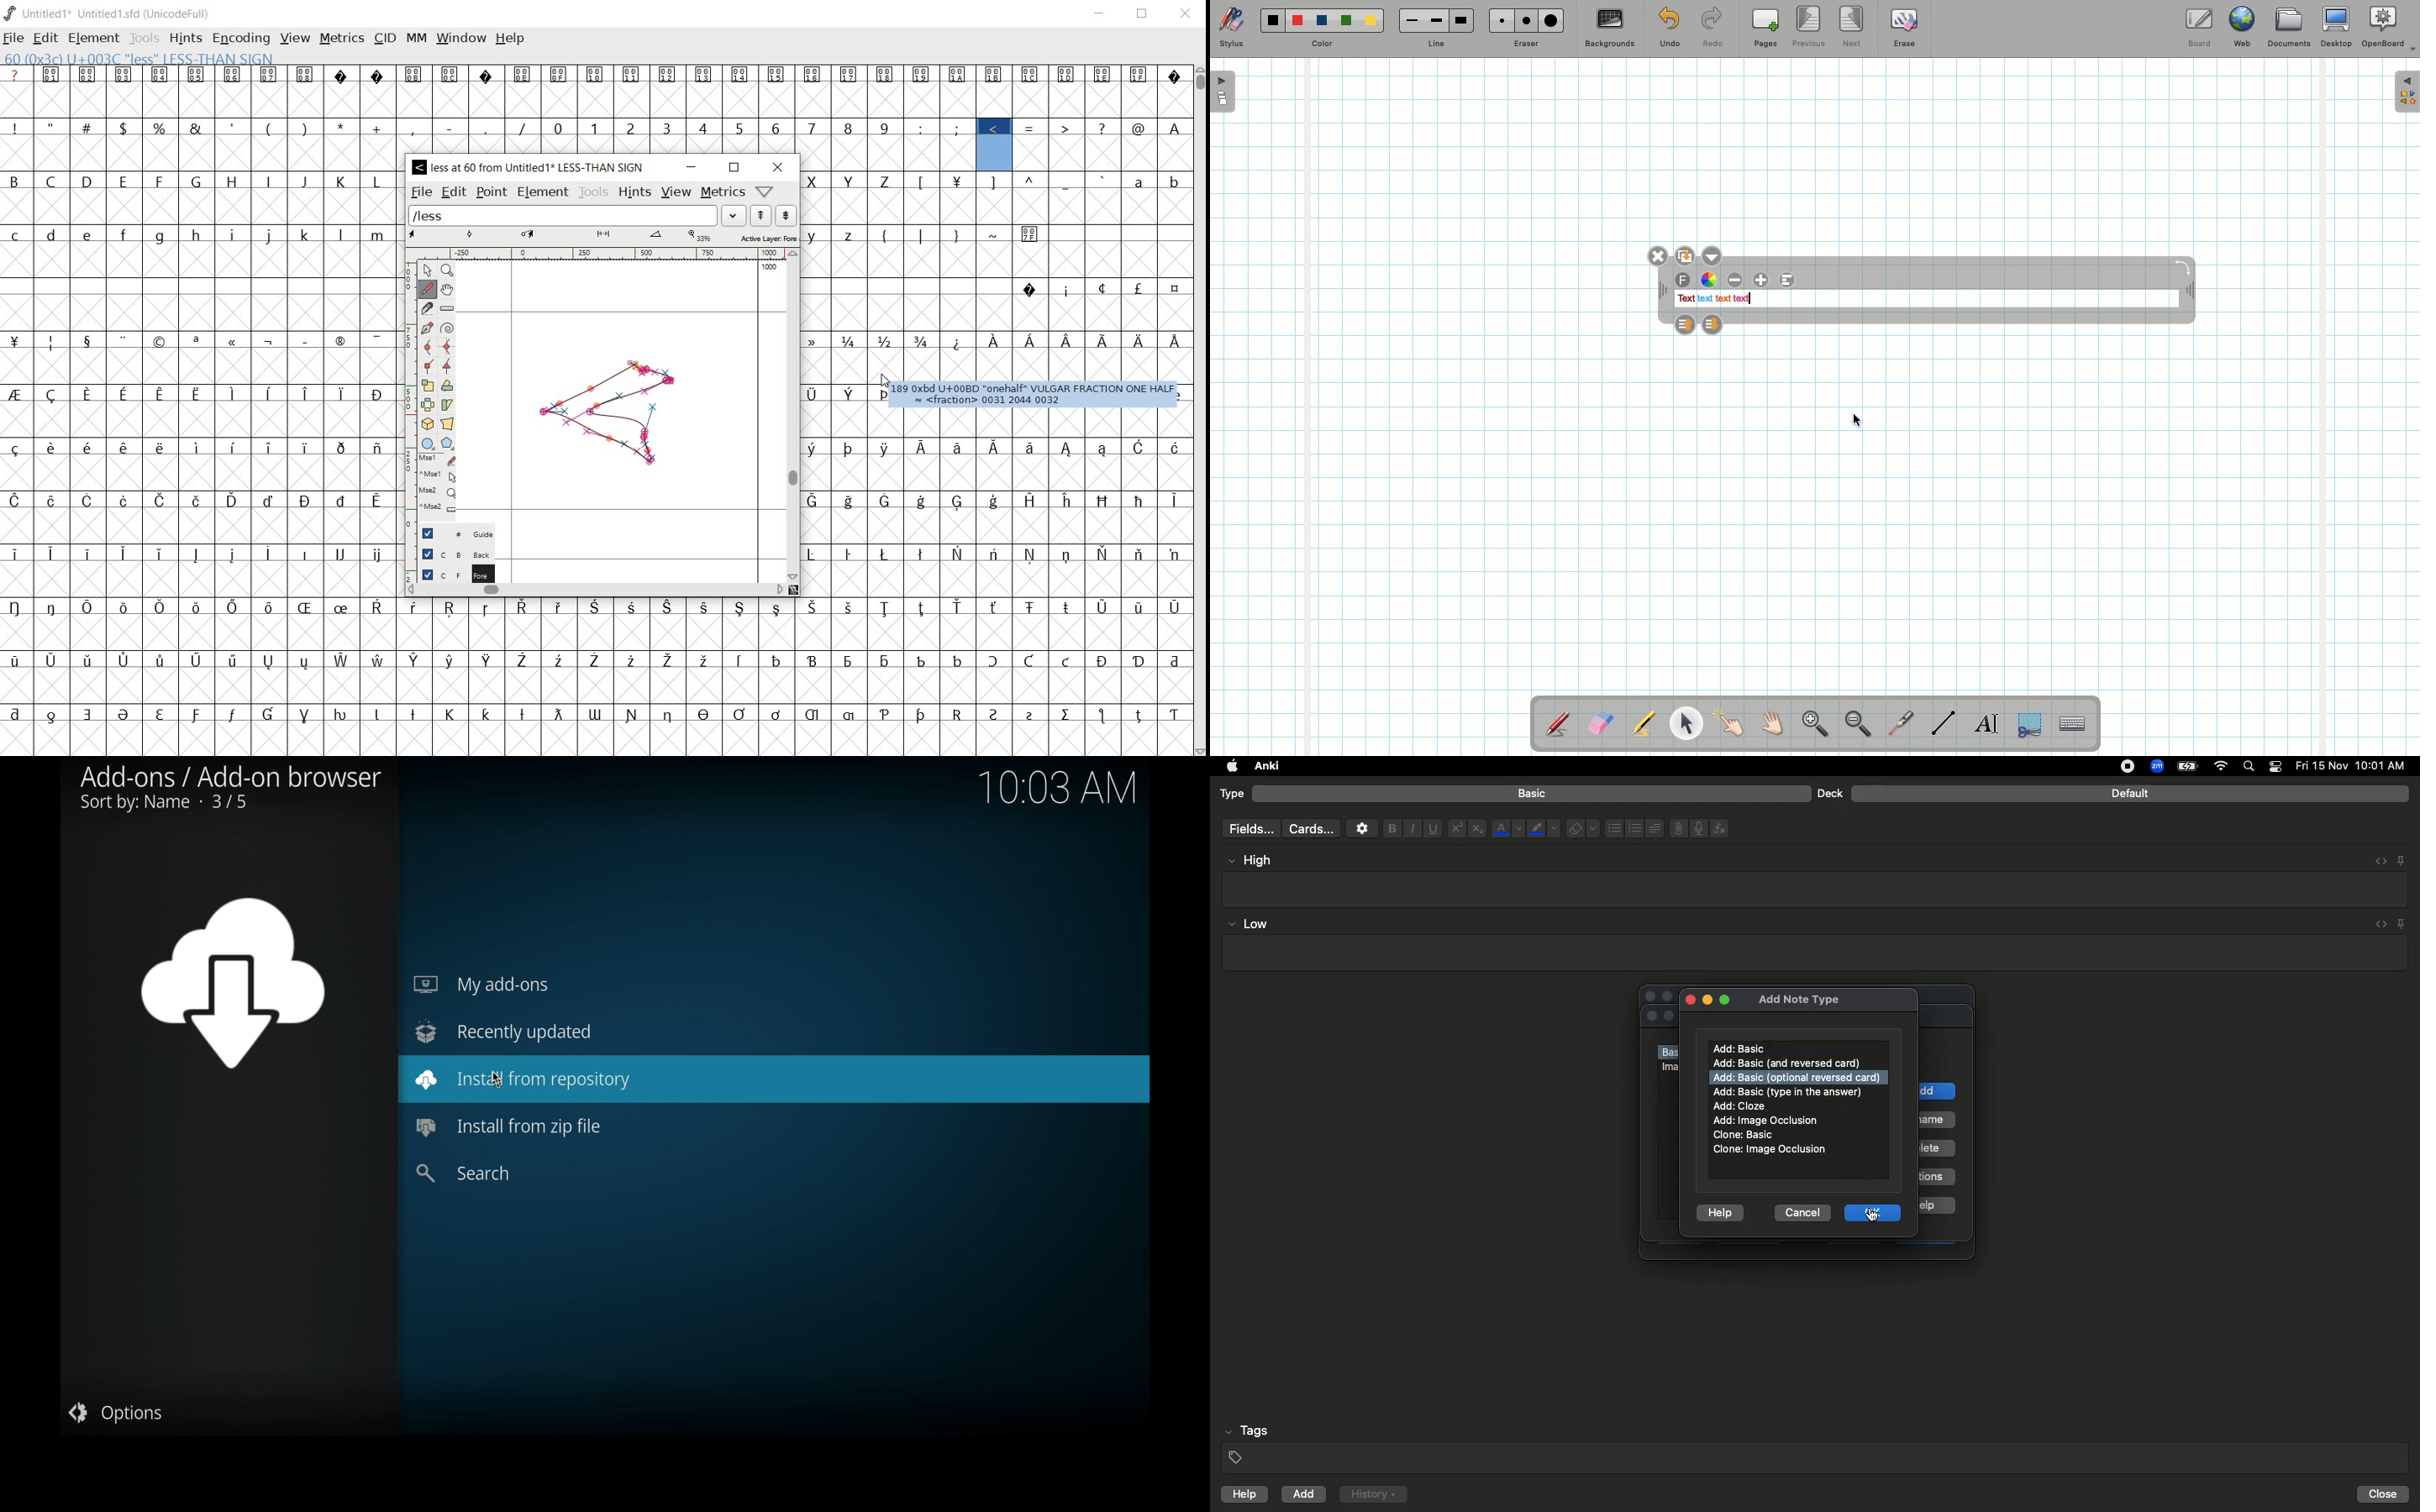 This screenshot has height=1512, width=2436. I want to click on Textbox, so click(1817, 889).